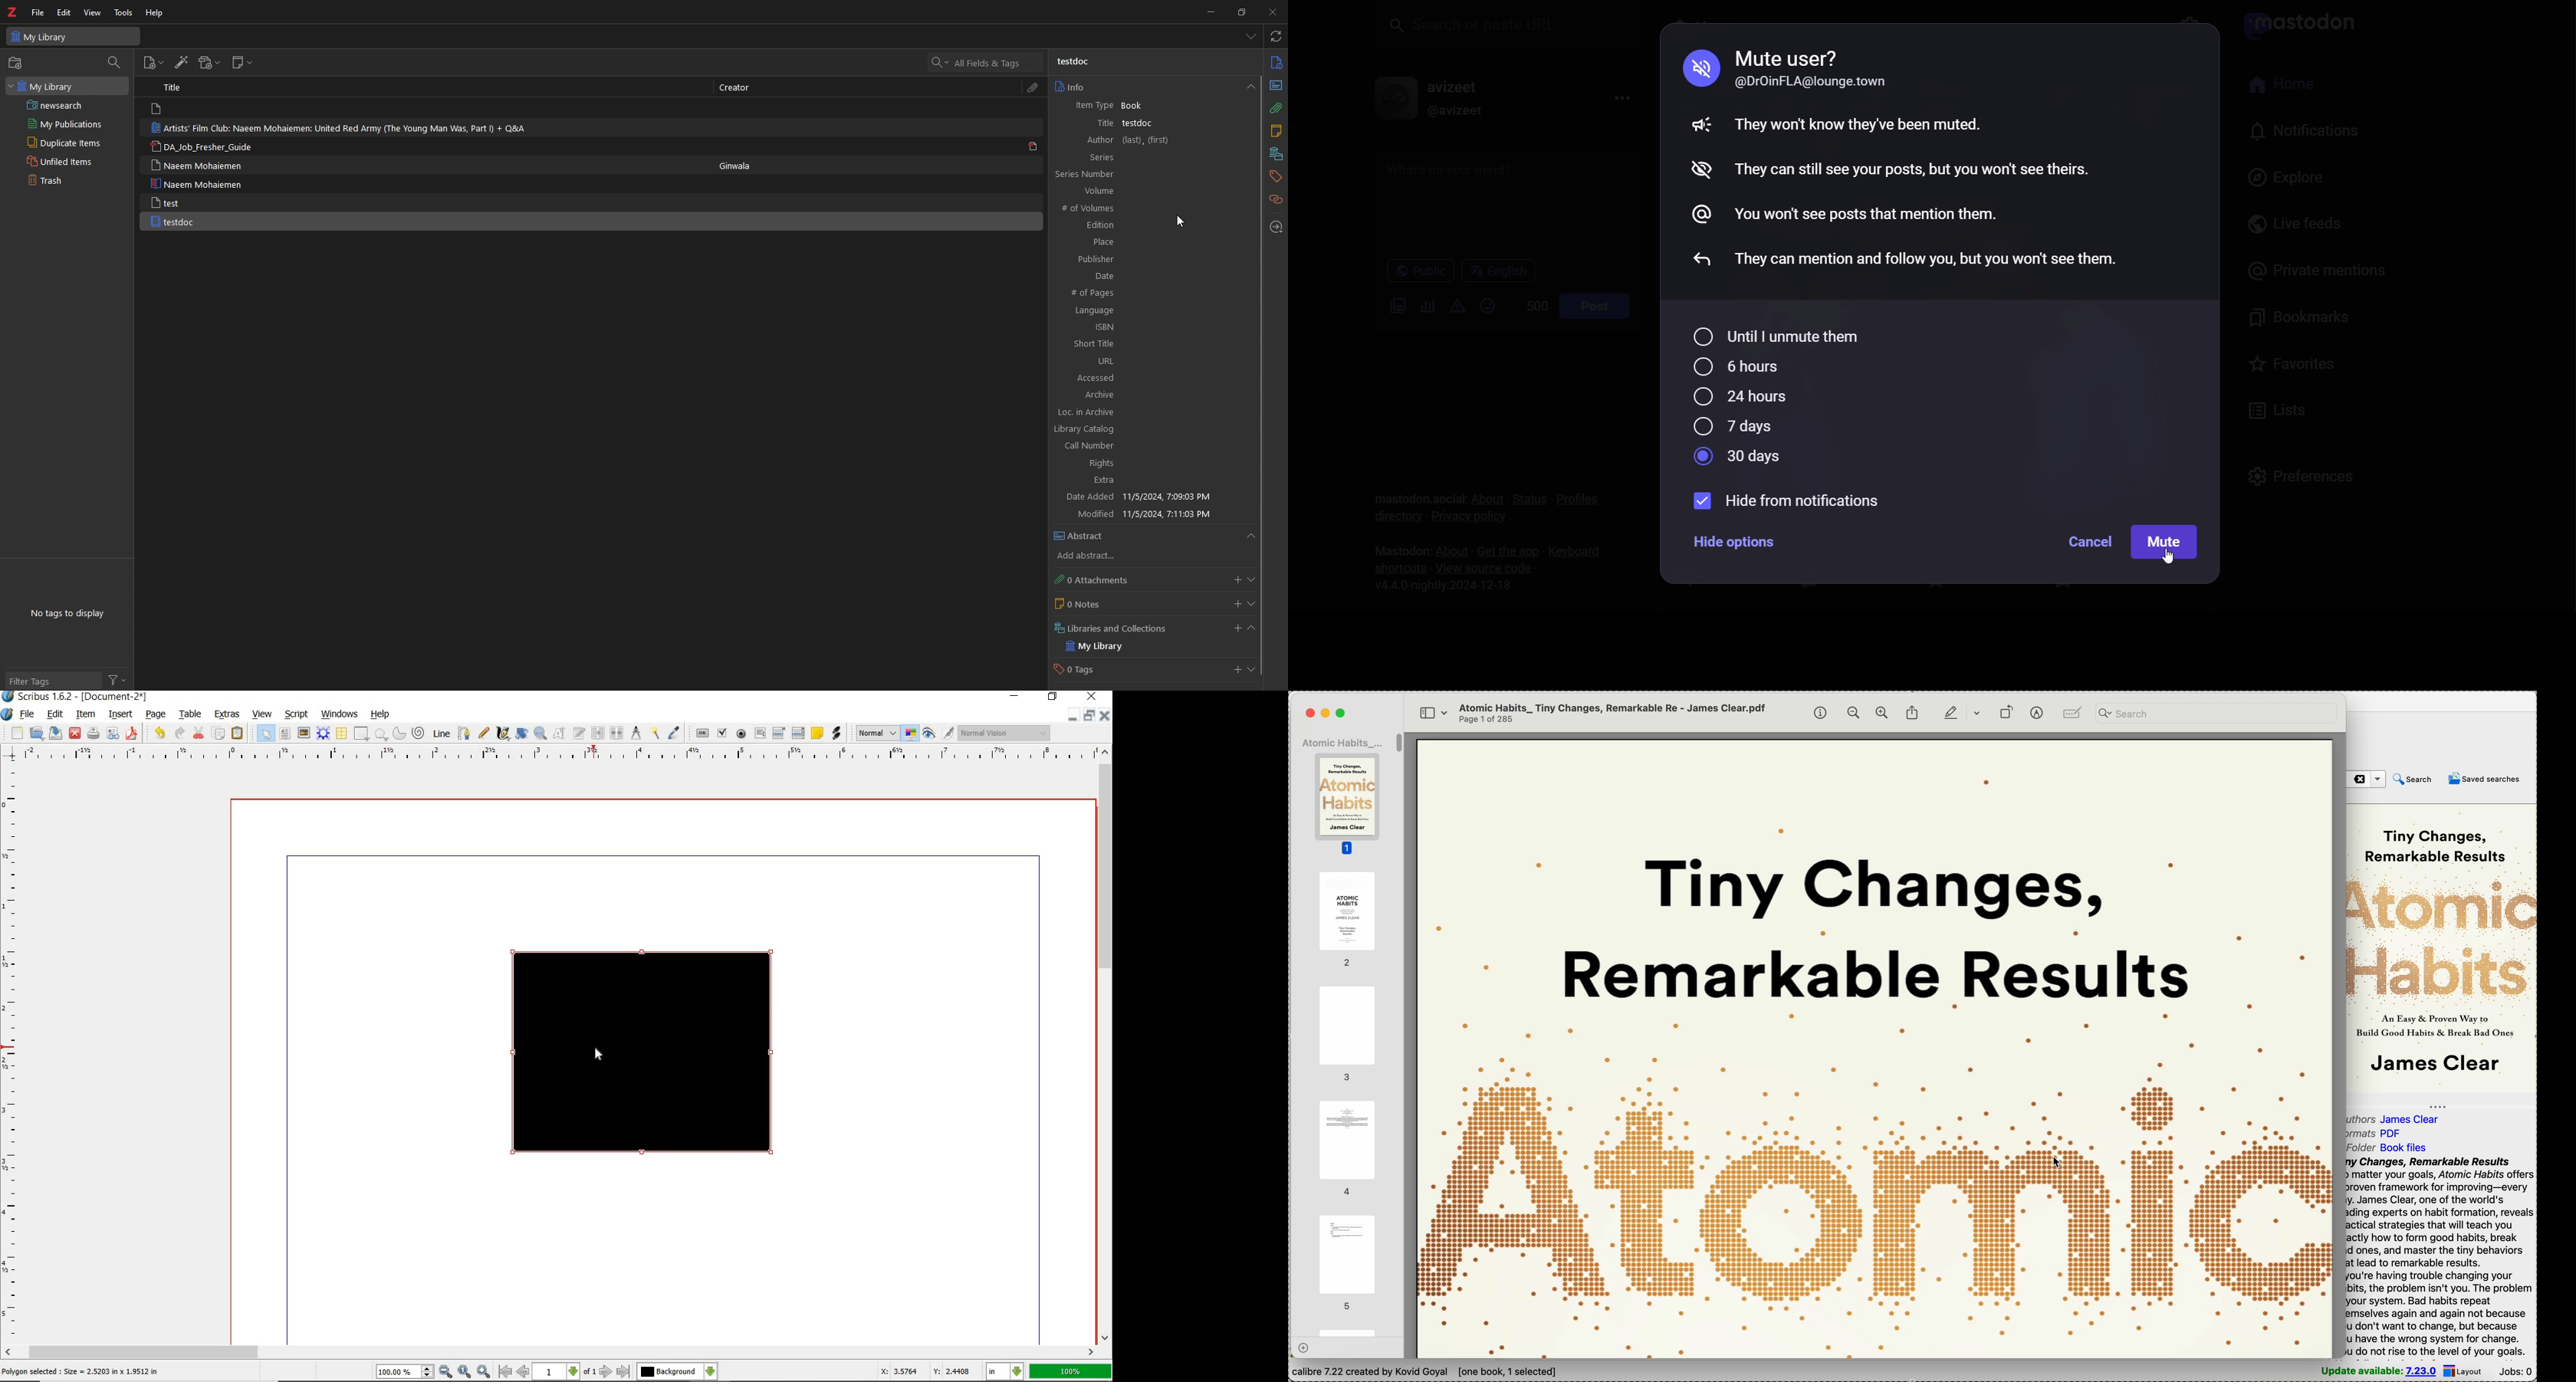 The image size is (2576, 1400). Describe the element at coordinates (948, 733) in the screenshot. I see `edit in preview mode` at that location.